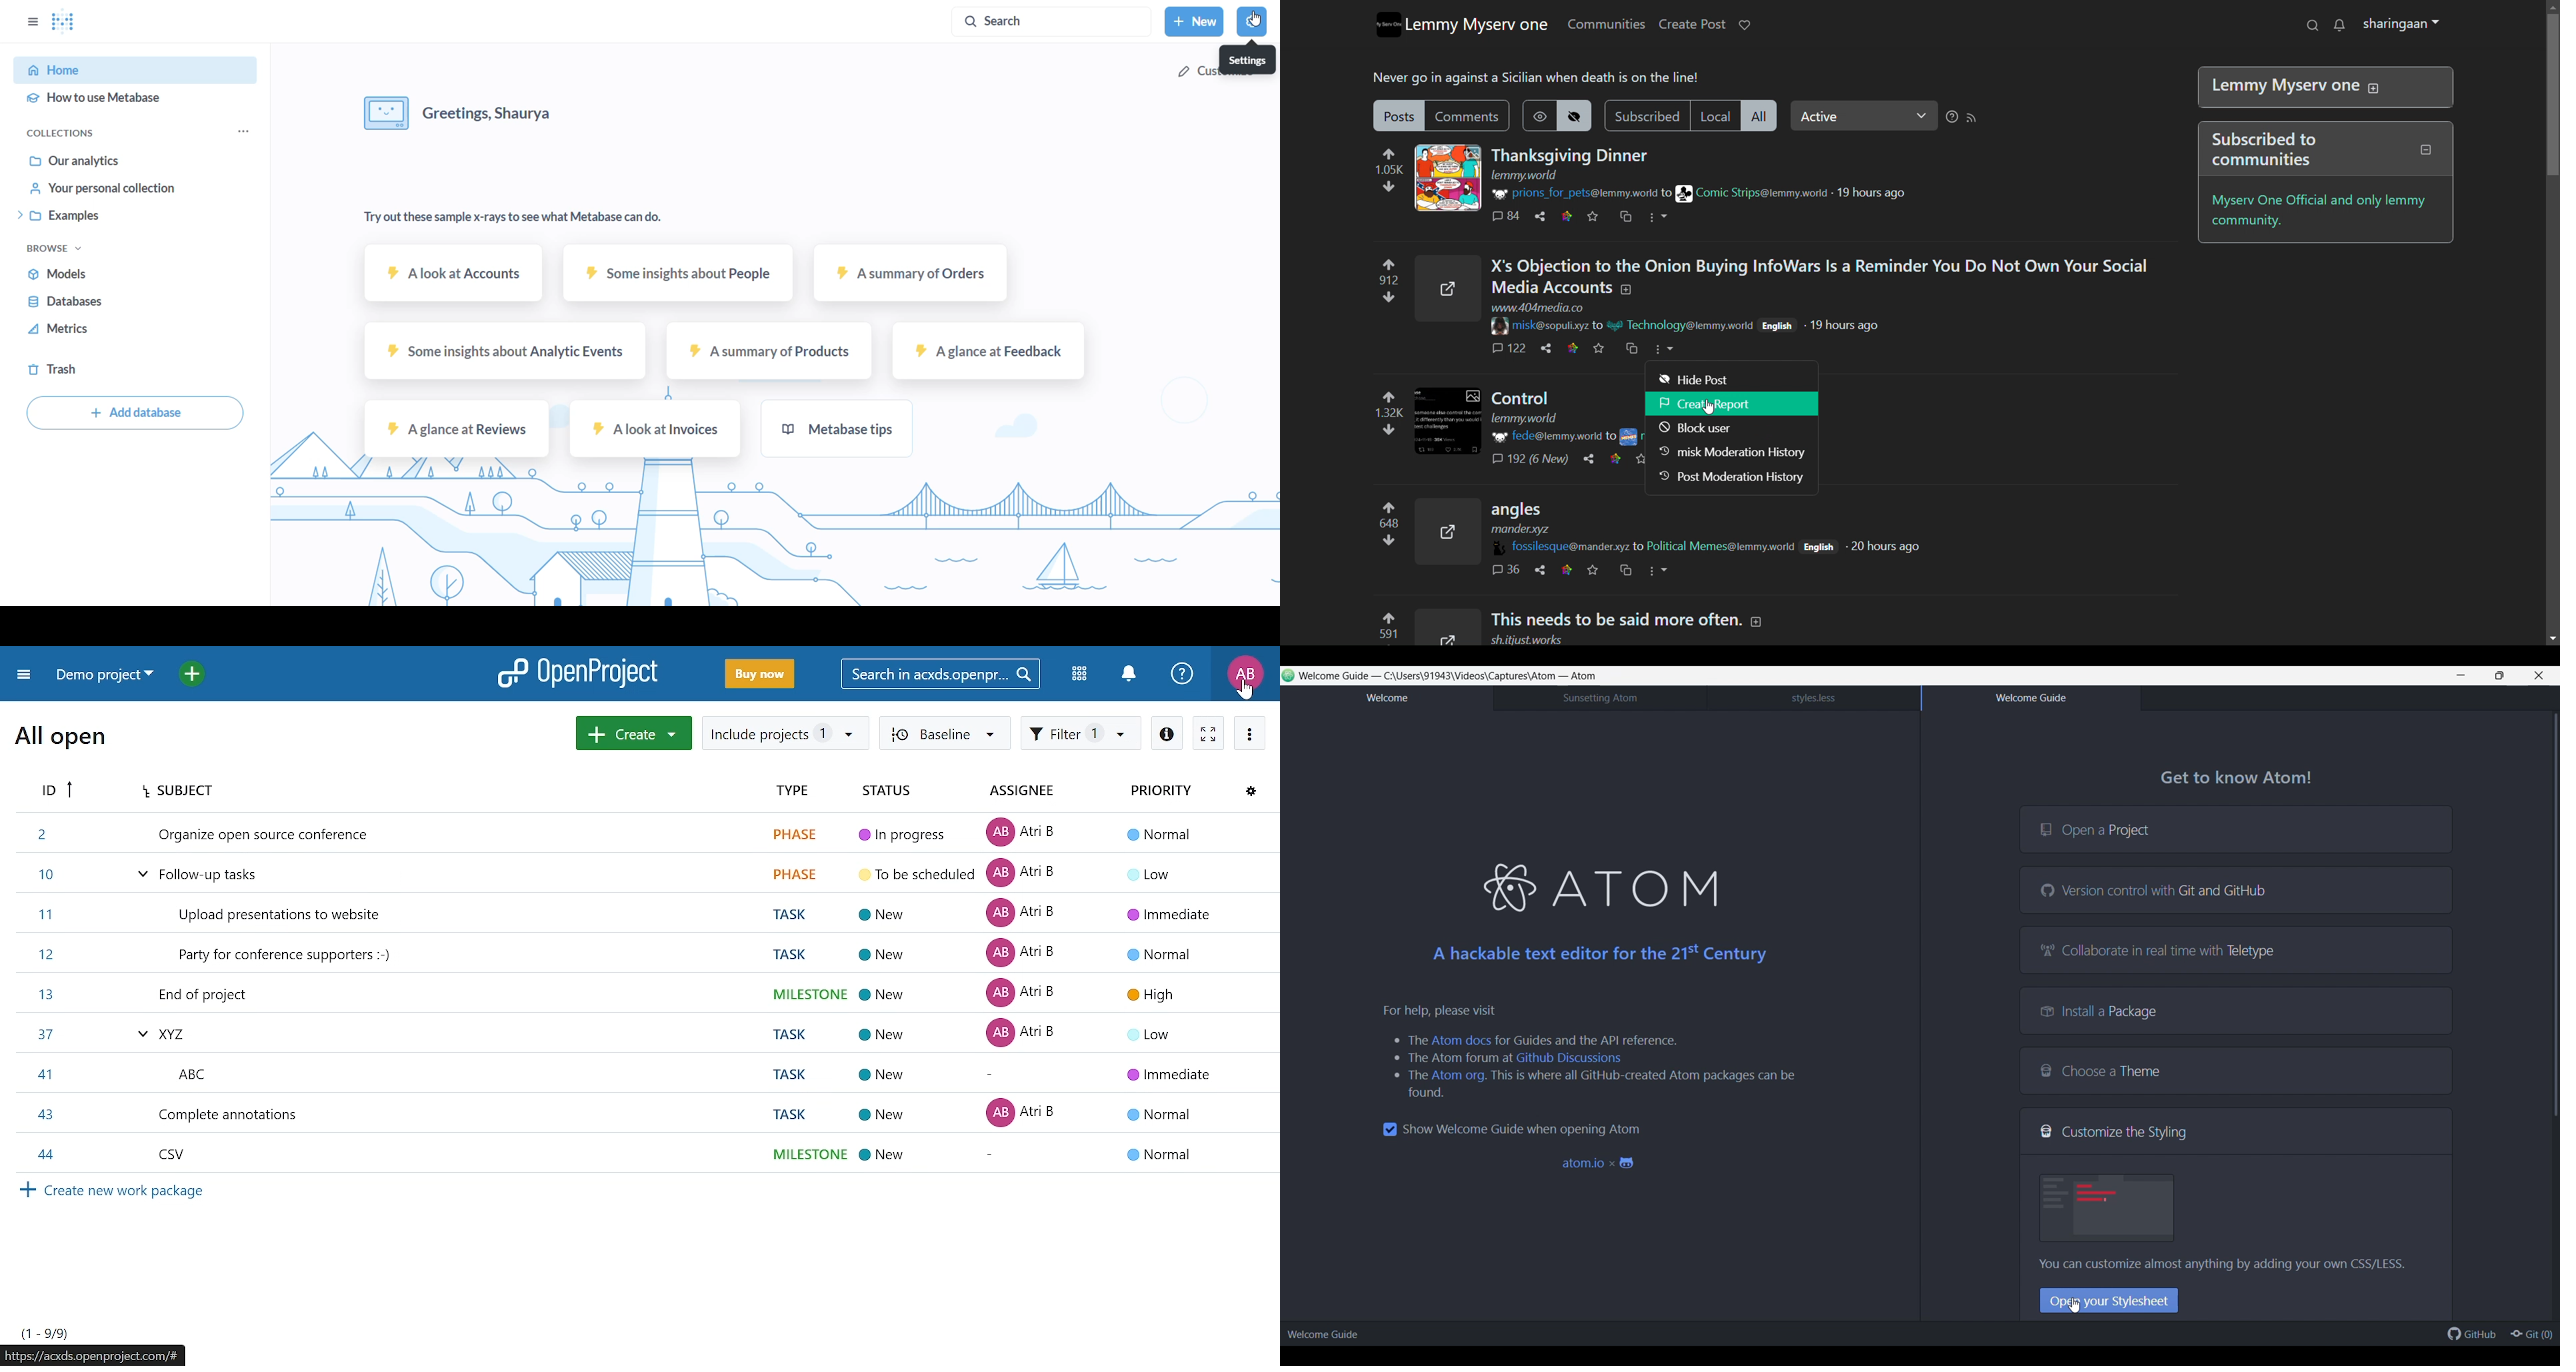 Image resolution: width=2576 pixels, height=1372 pixels. Describe the element at coordinates (1448, 423) in the screenshot. I see `Expand here with this image` at that location.